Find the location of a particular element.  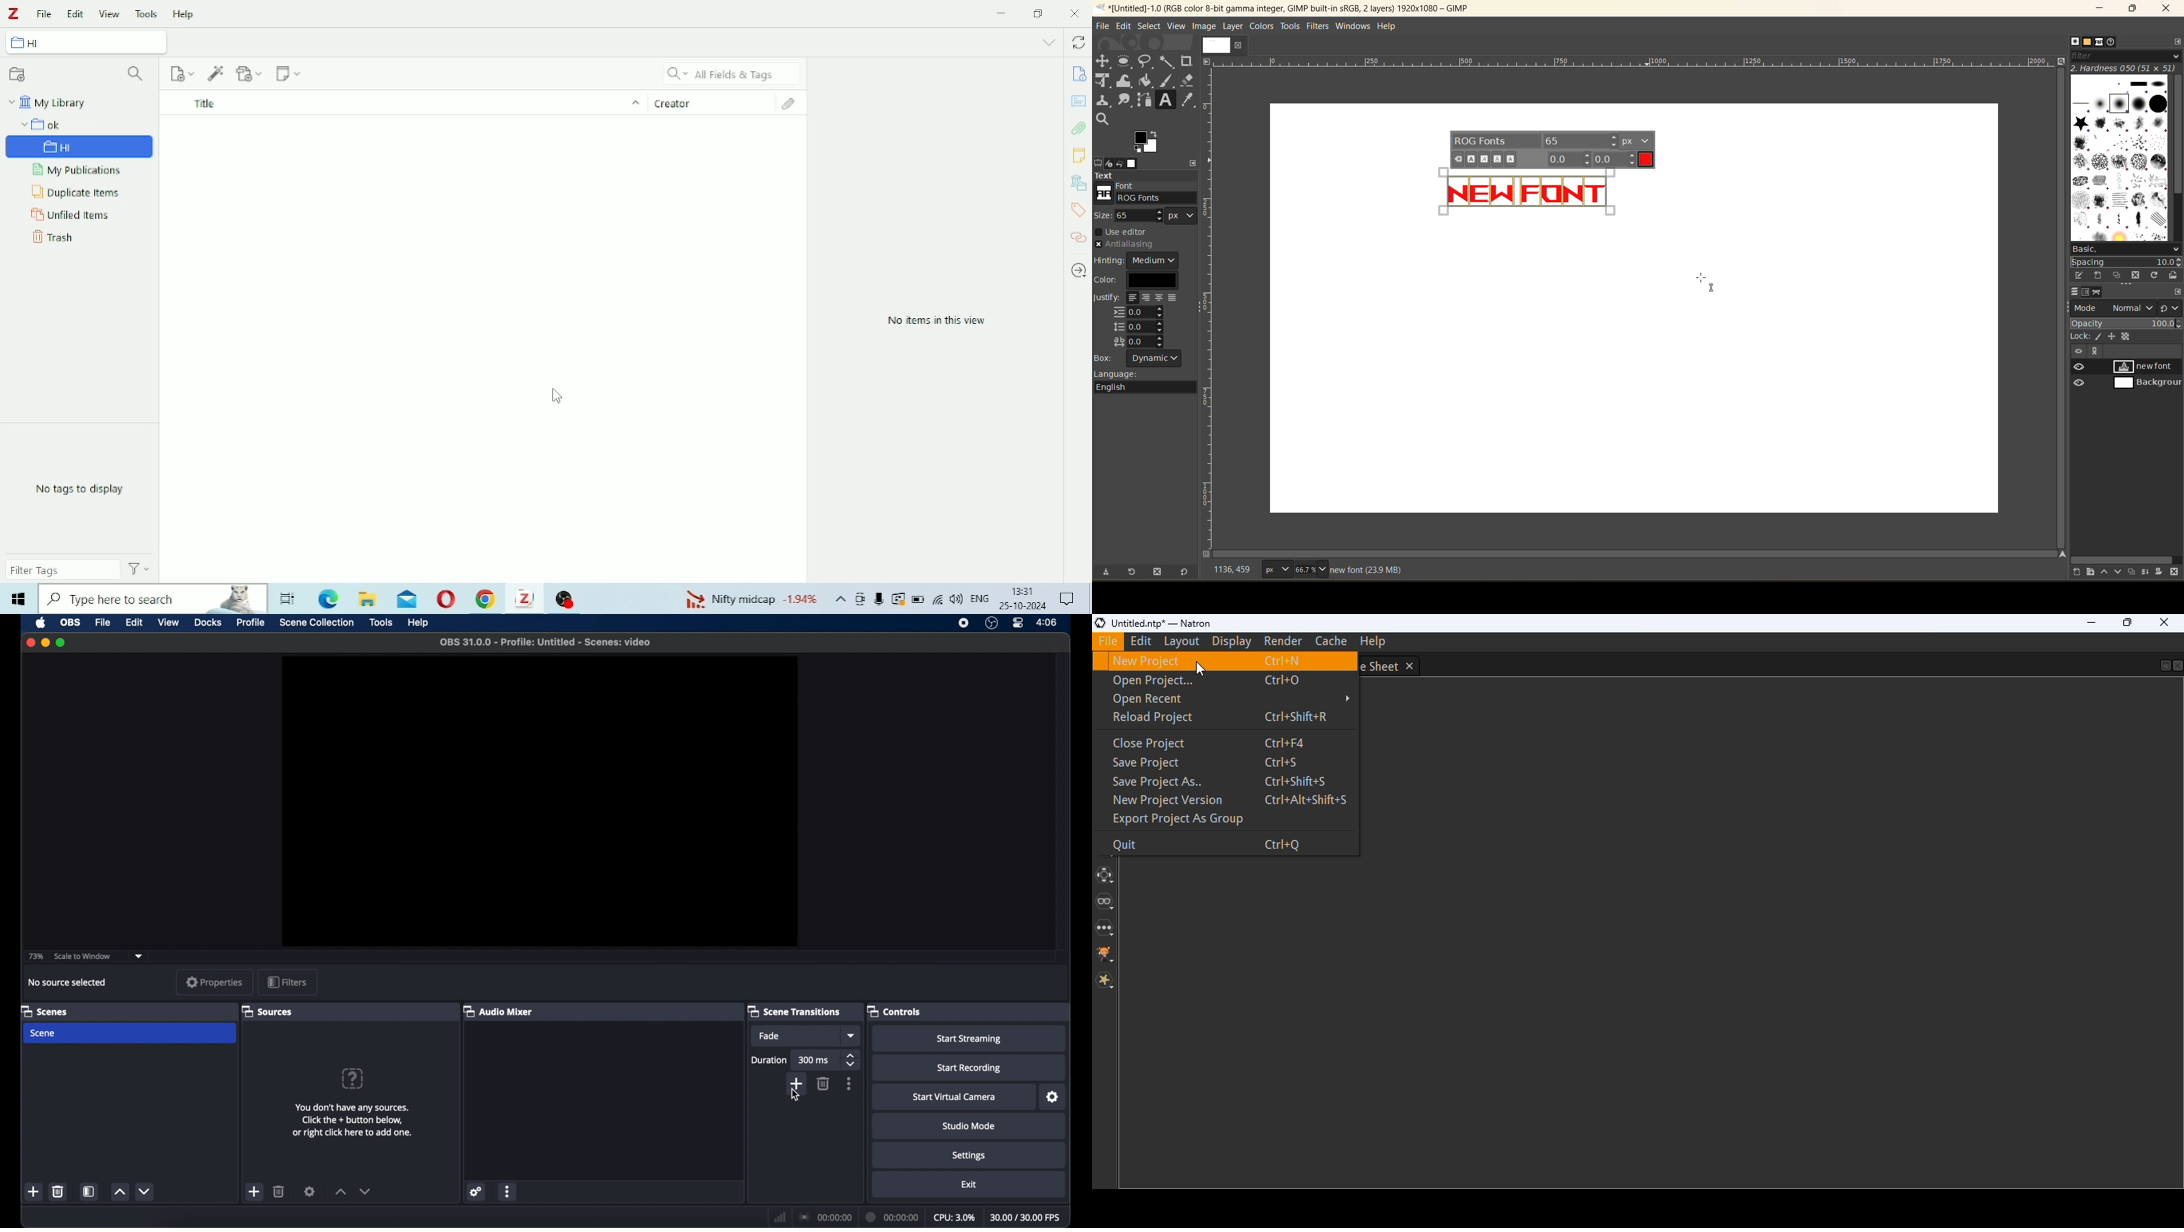

Locate is located at coordinates (1079, 271).